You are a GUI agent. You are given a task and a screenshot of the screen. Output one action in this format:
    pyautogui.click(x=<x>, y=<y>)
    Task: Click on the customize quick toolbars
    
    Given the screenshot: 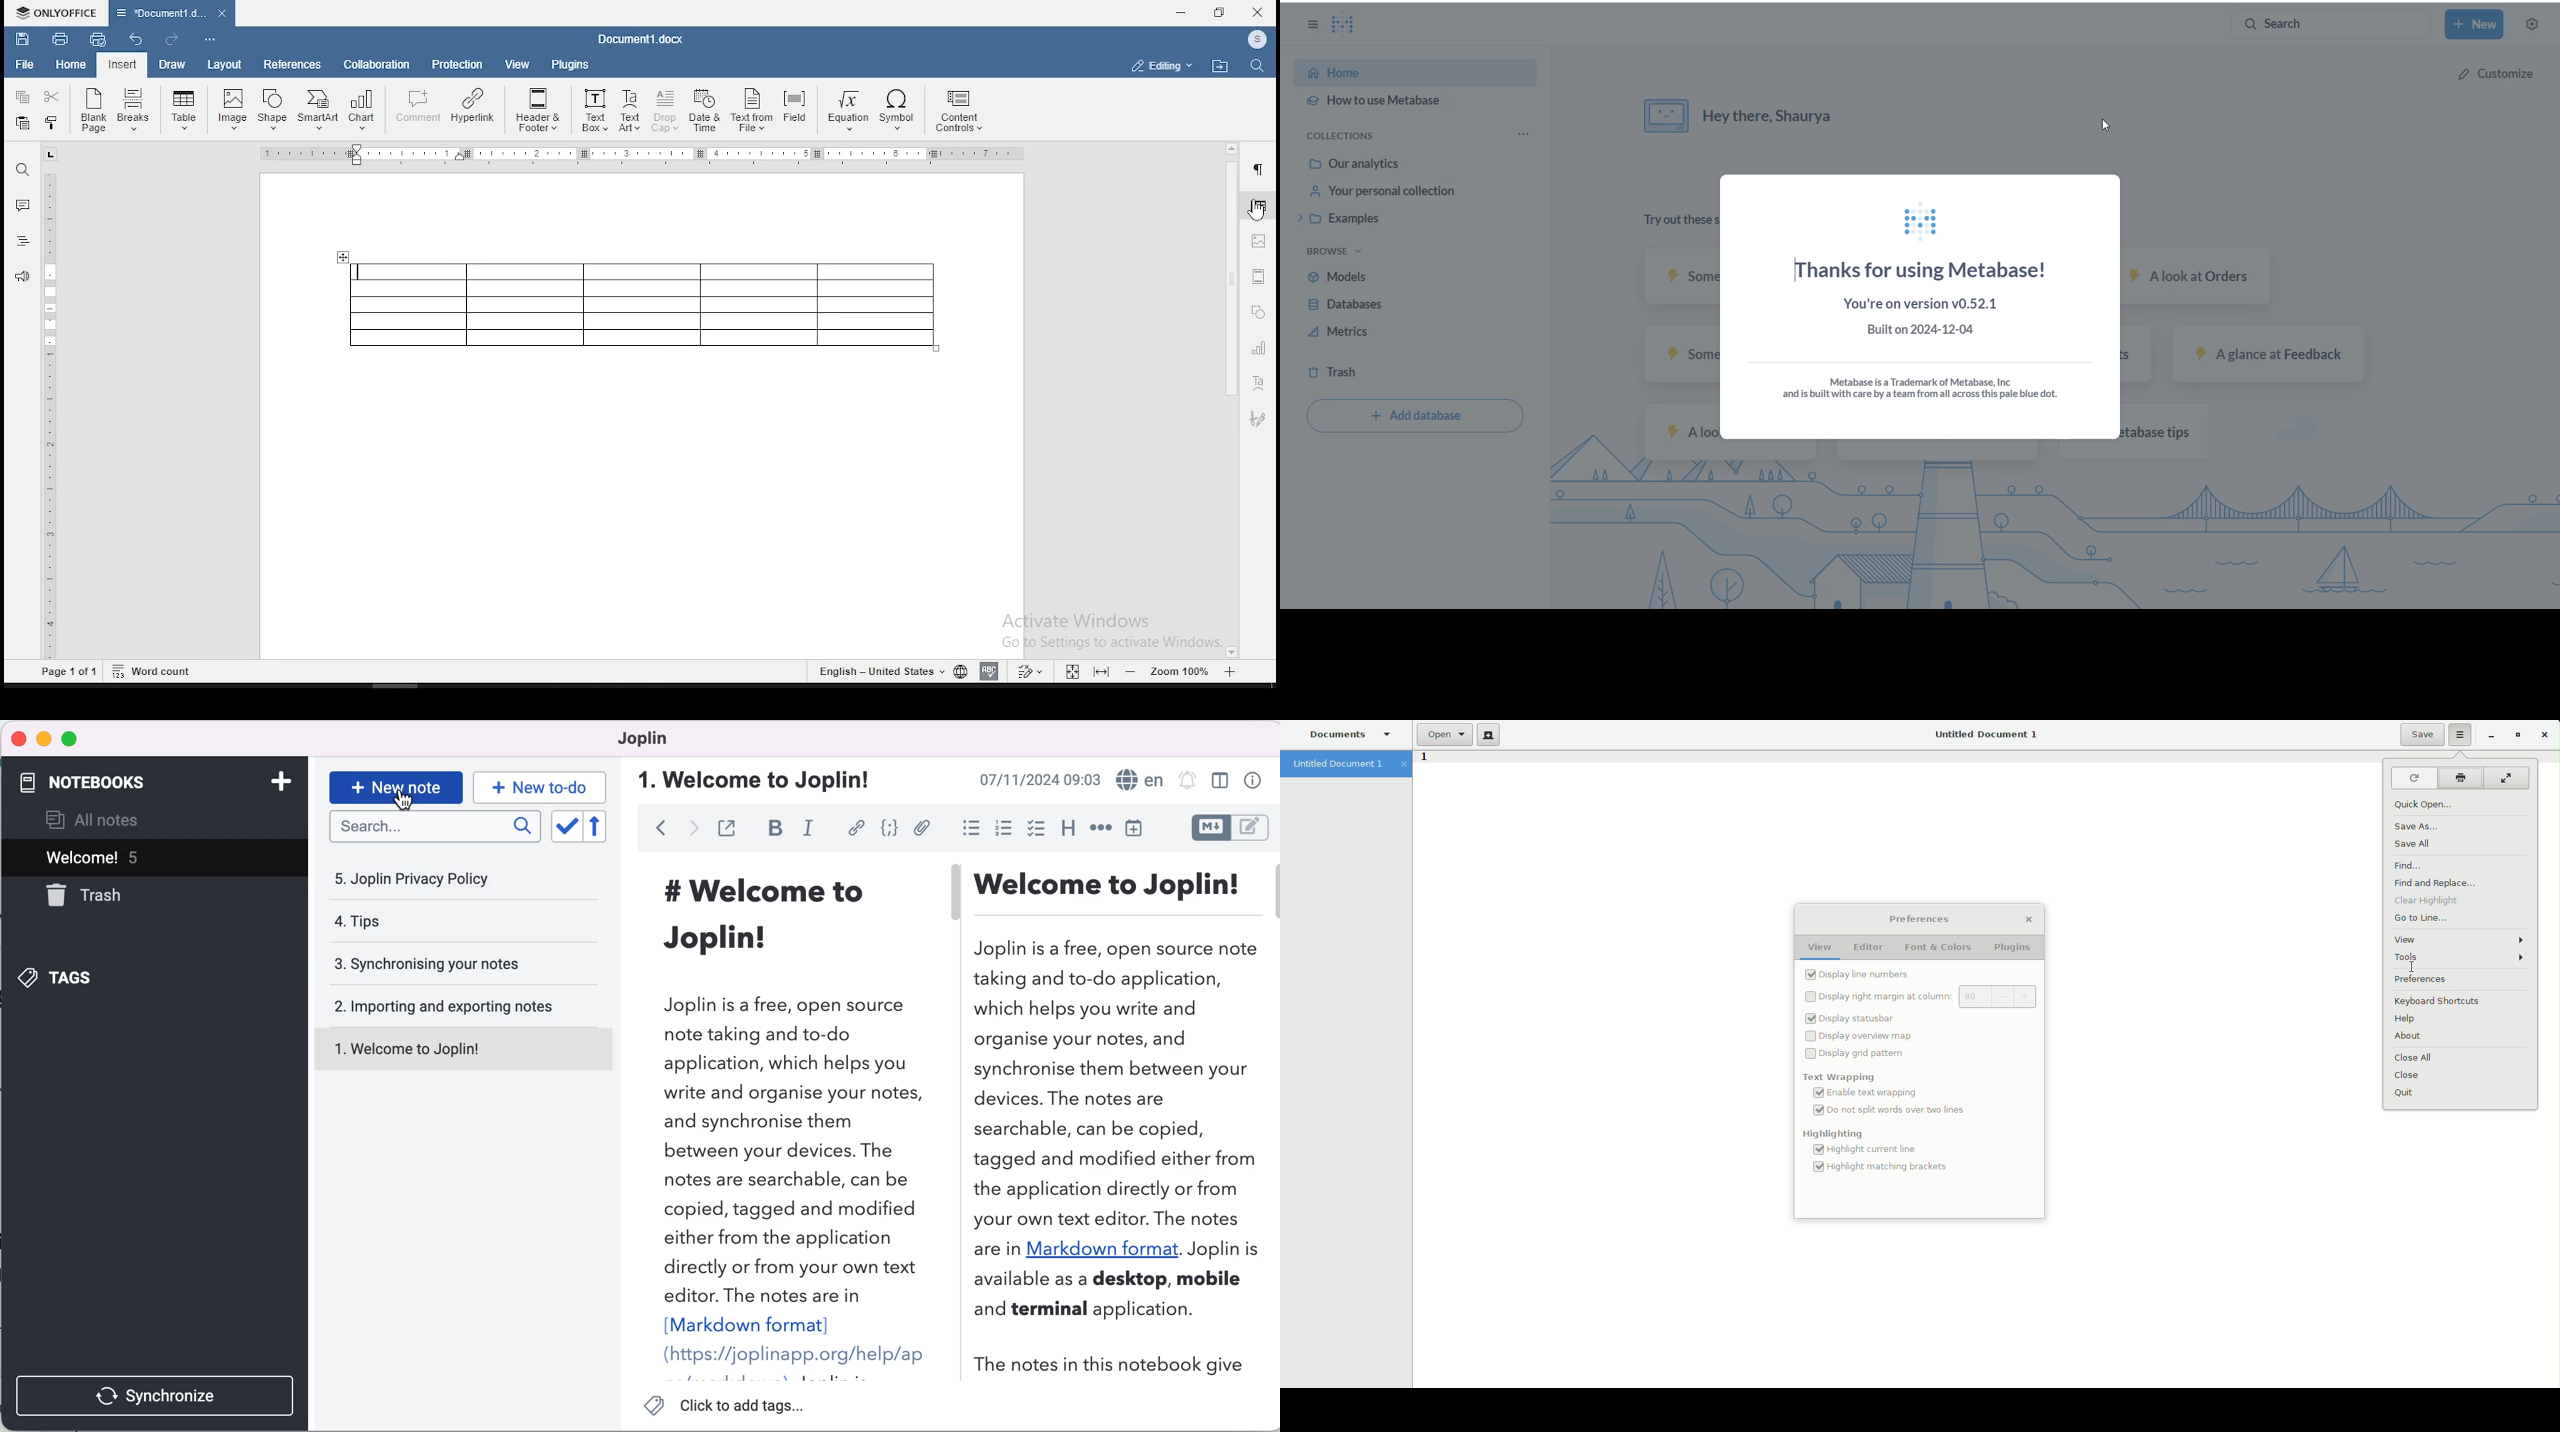 What is the action you would take?
    pyautogui.click(x=210, y=41)
    